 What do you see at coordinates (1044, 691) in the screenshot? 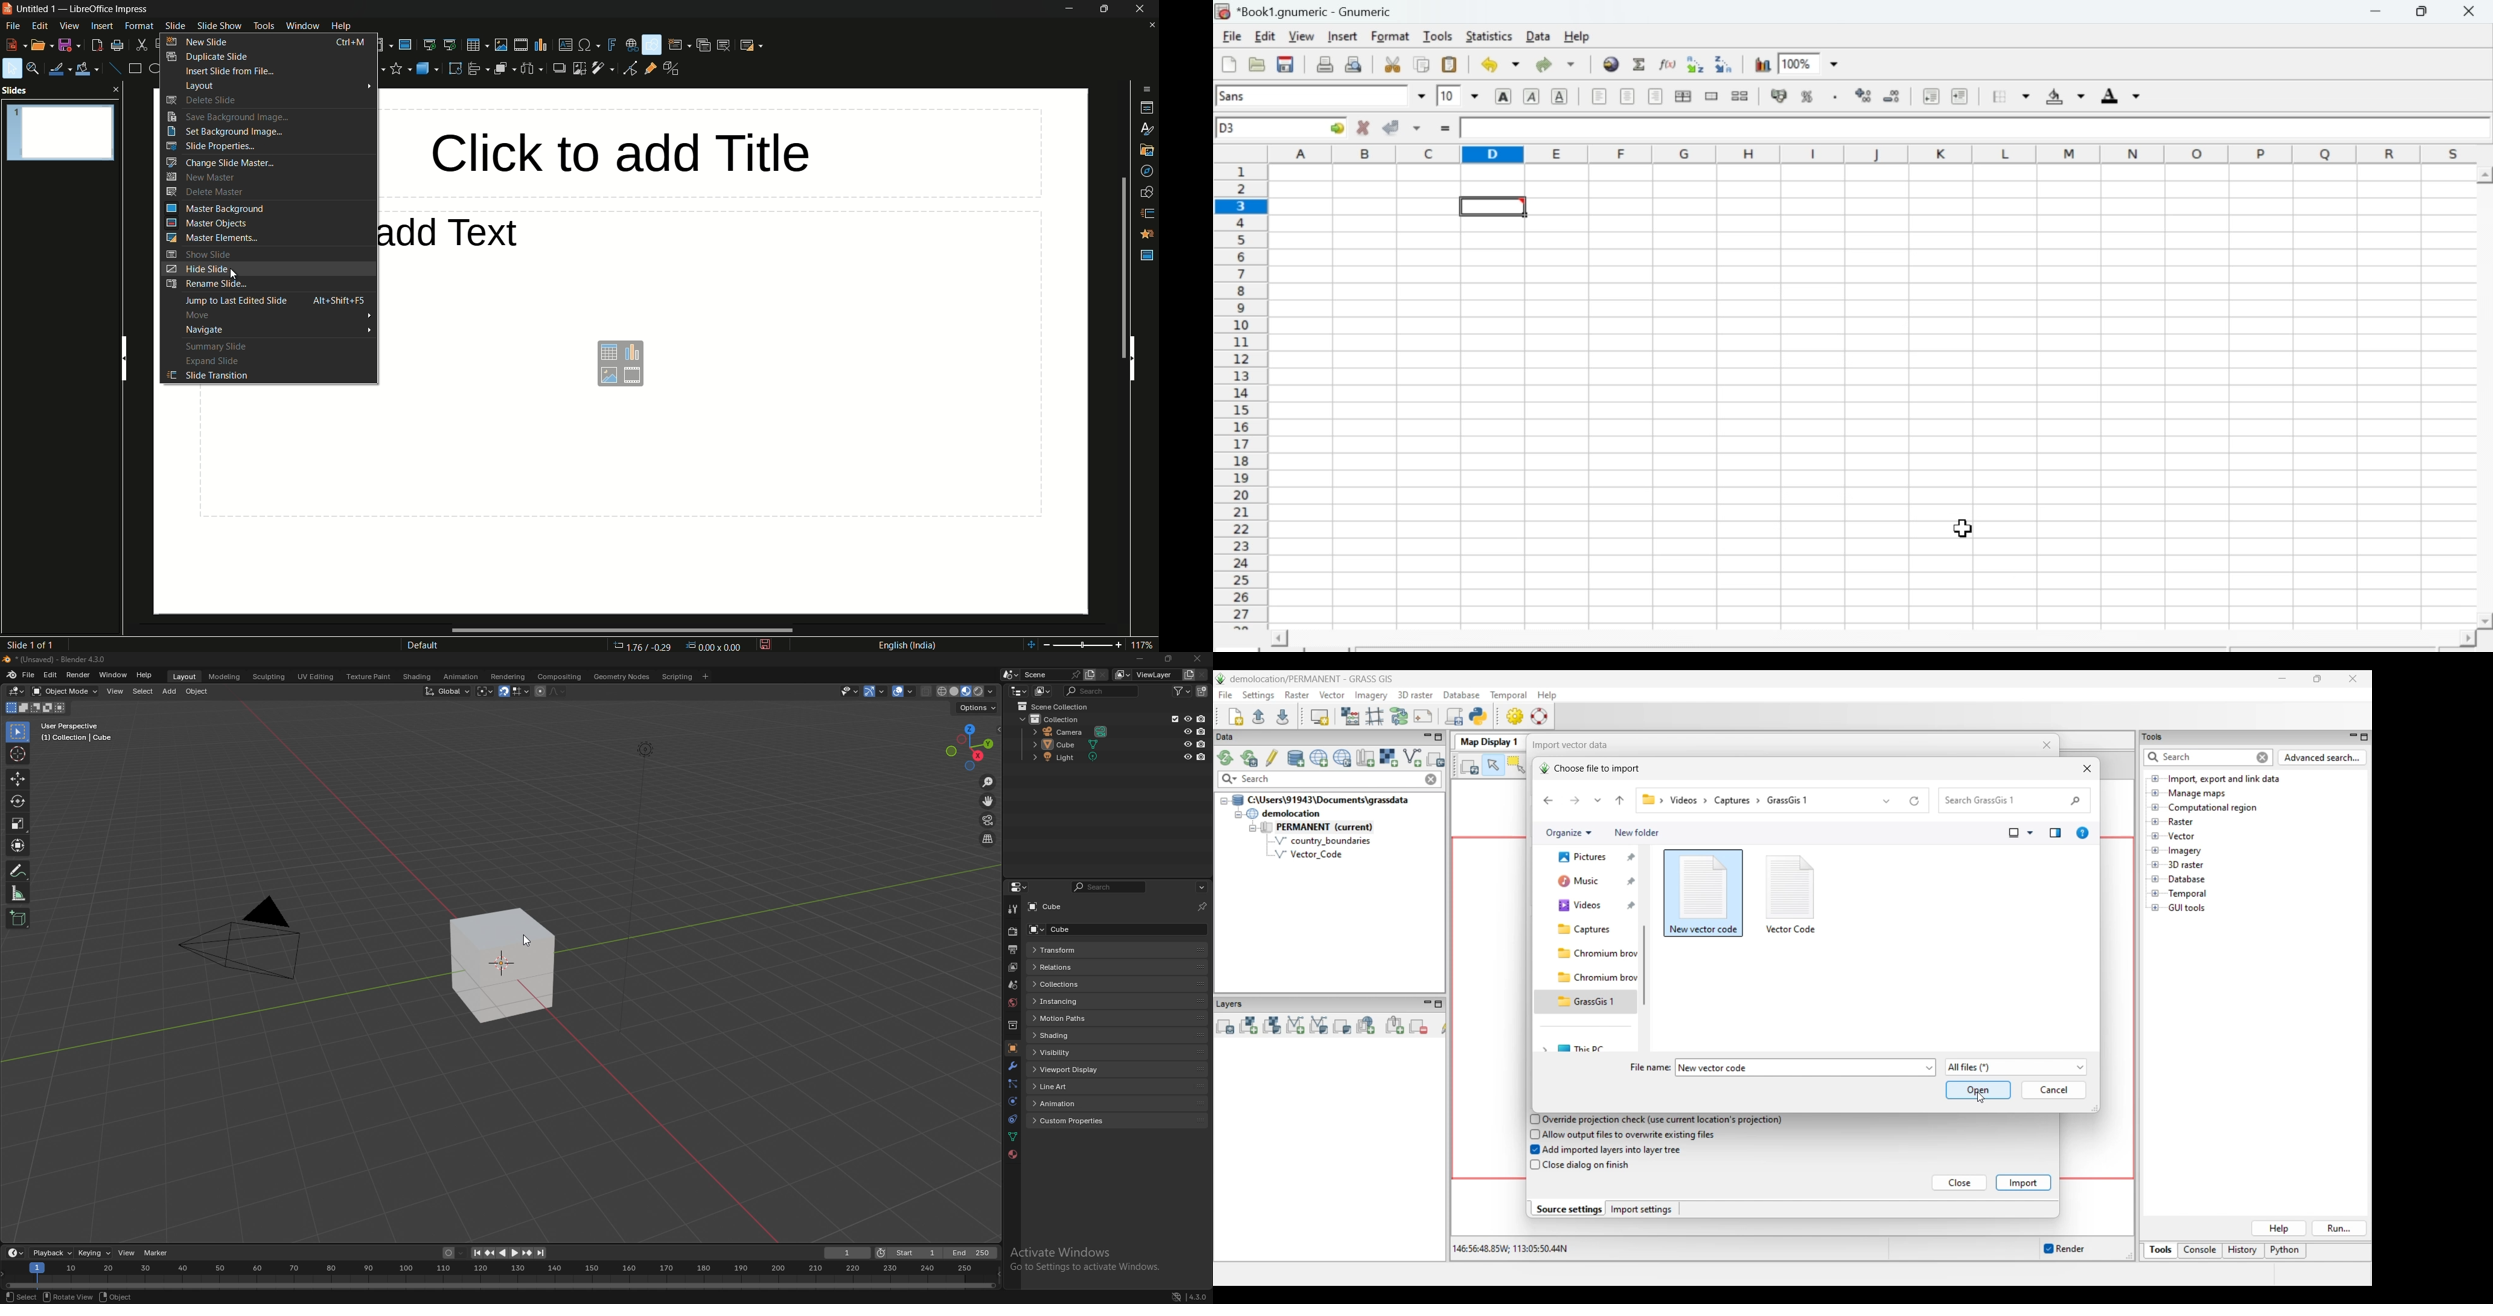
I see `display mode` at bounding box center [1044, 691].